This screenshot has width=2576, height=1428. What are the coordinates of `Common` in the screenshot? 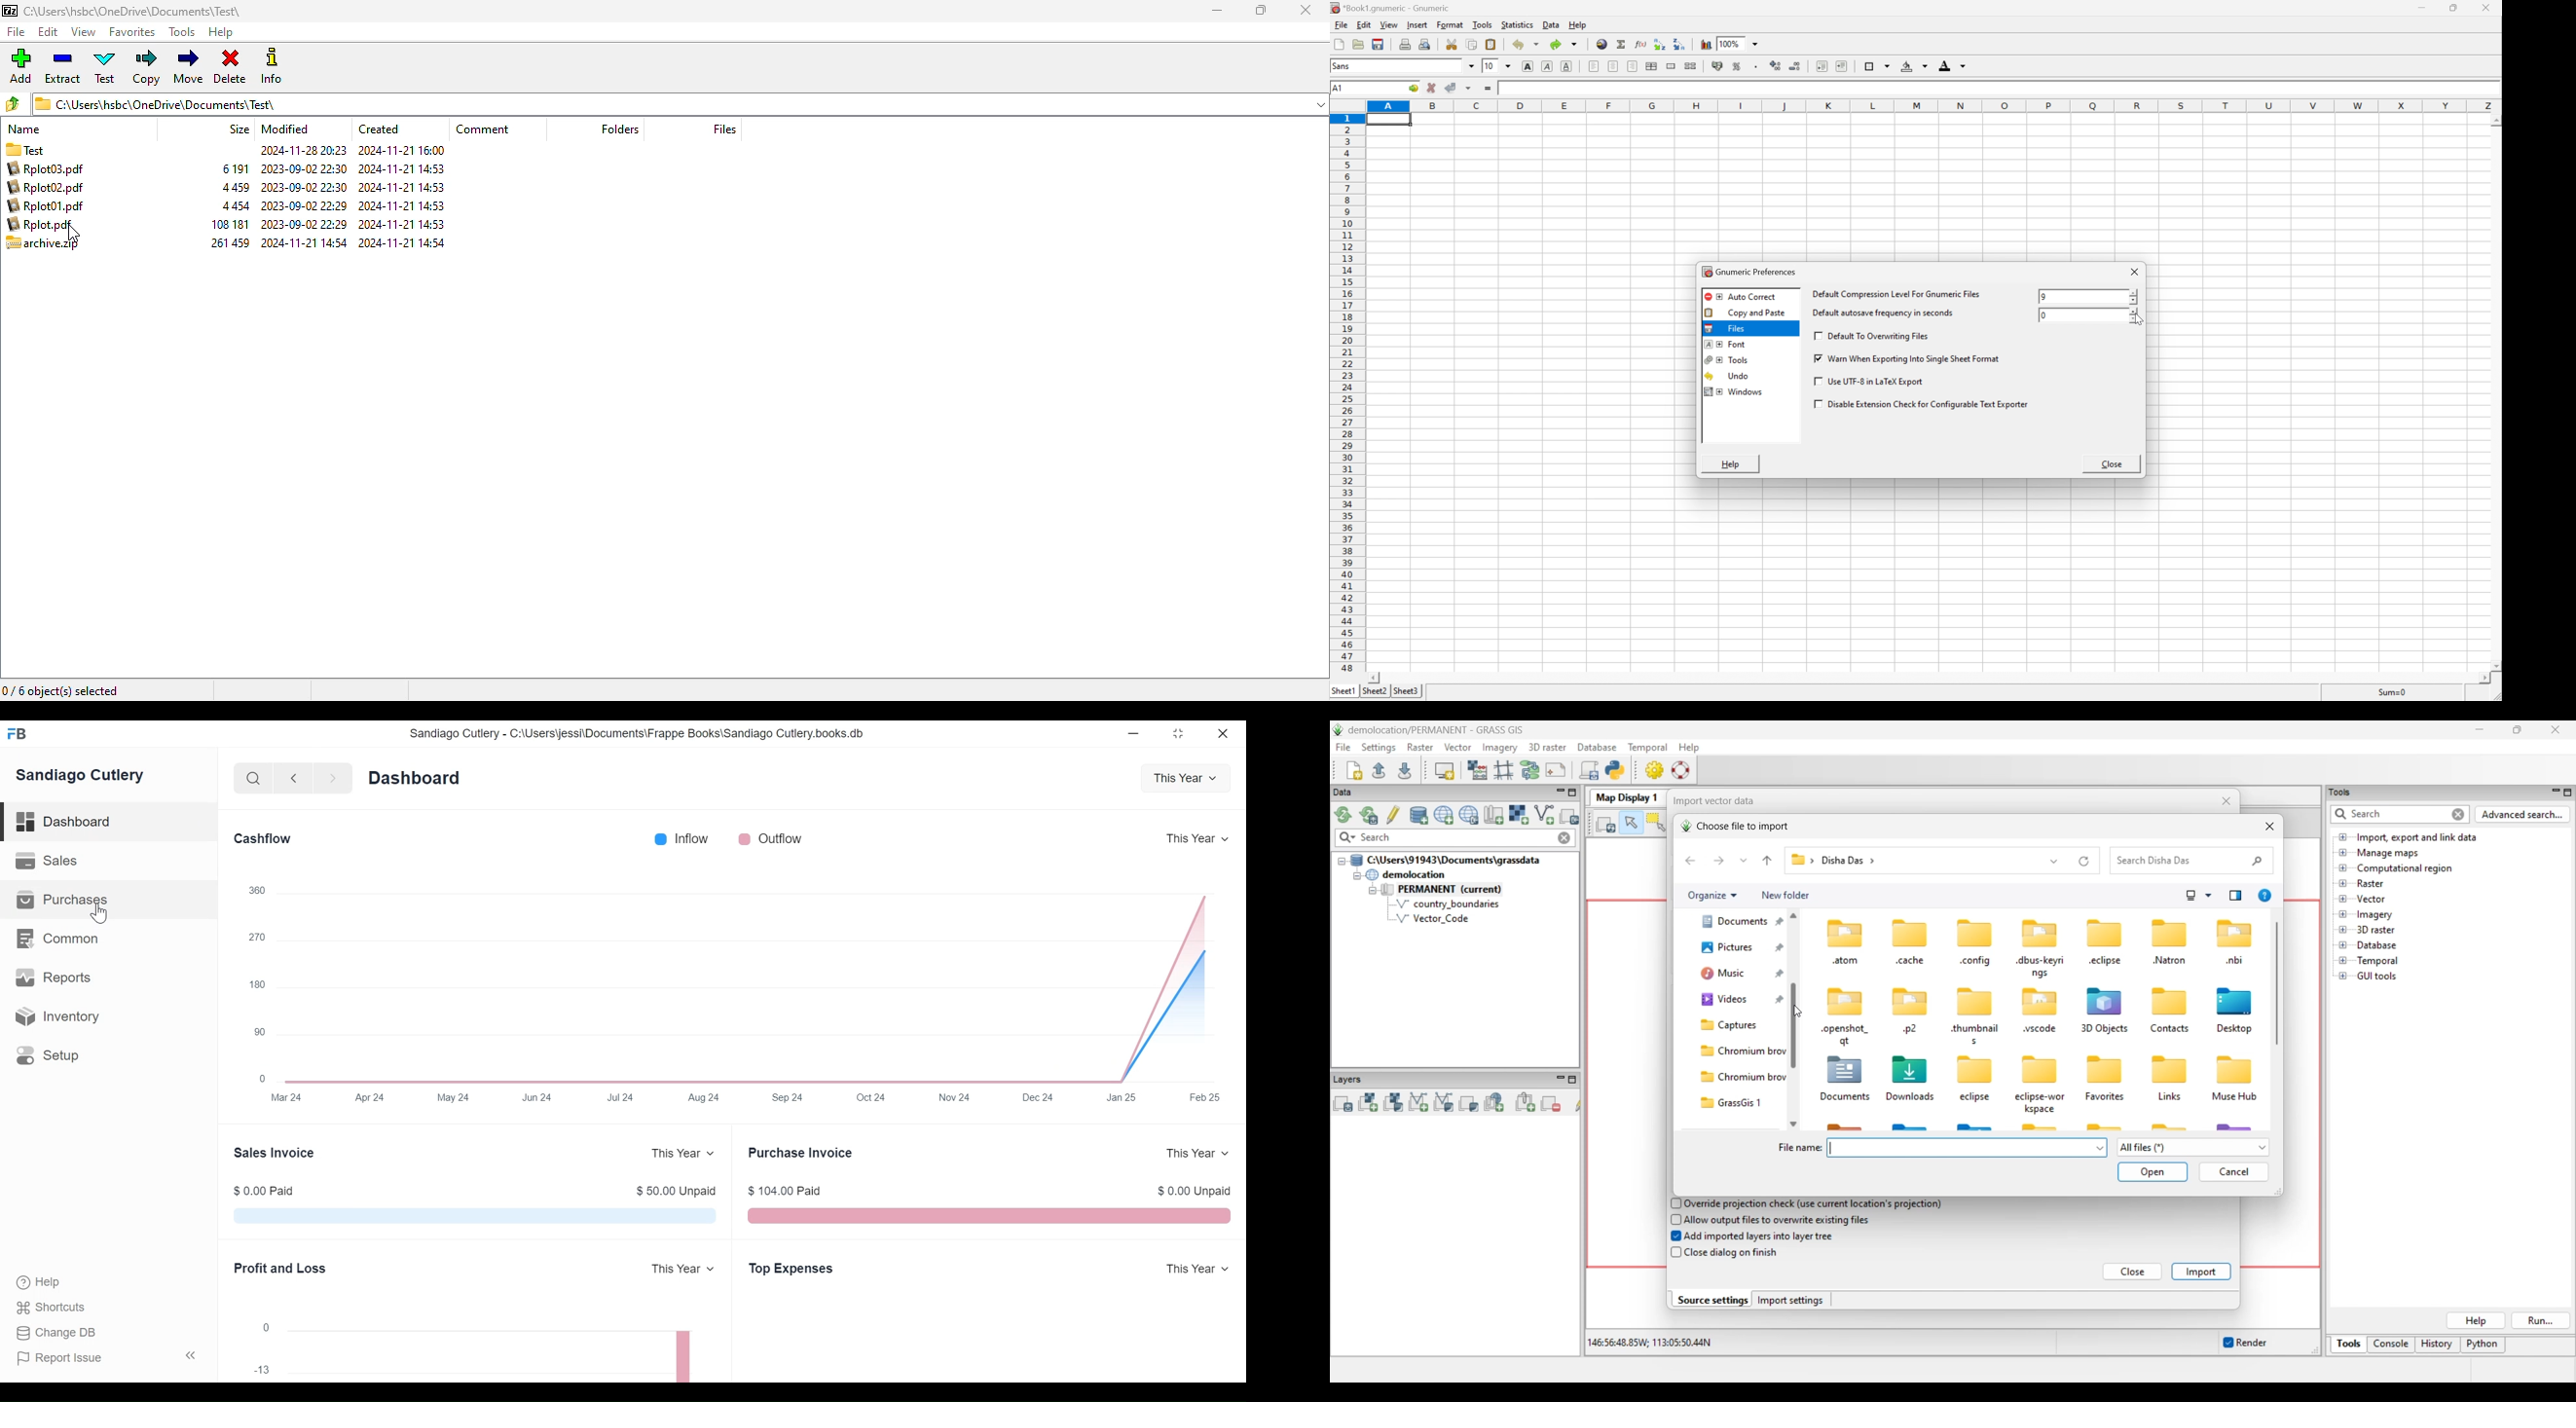 It's located at (59, 939).